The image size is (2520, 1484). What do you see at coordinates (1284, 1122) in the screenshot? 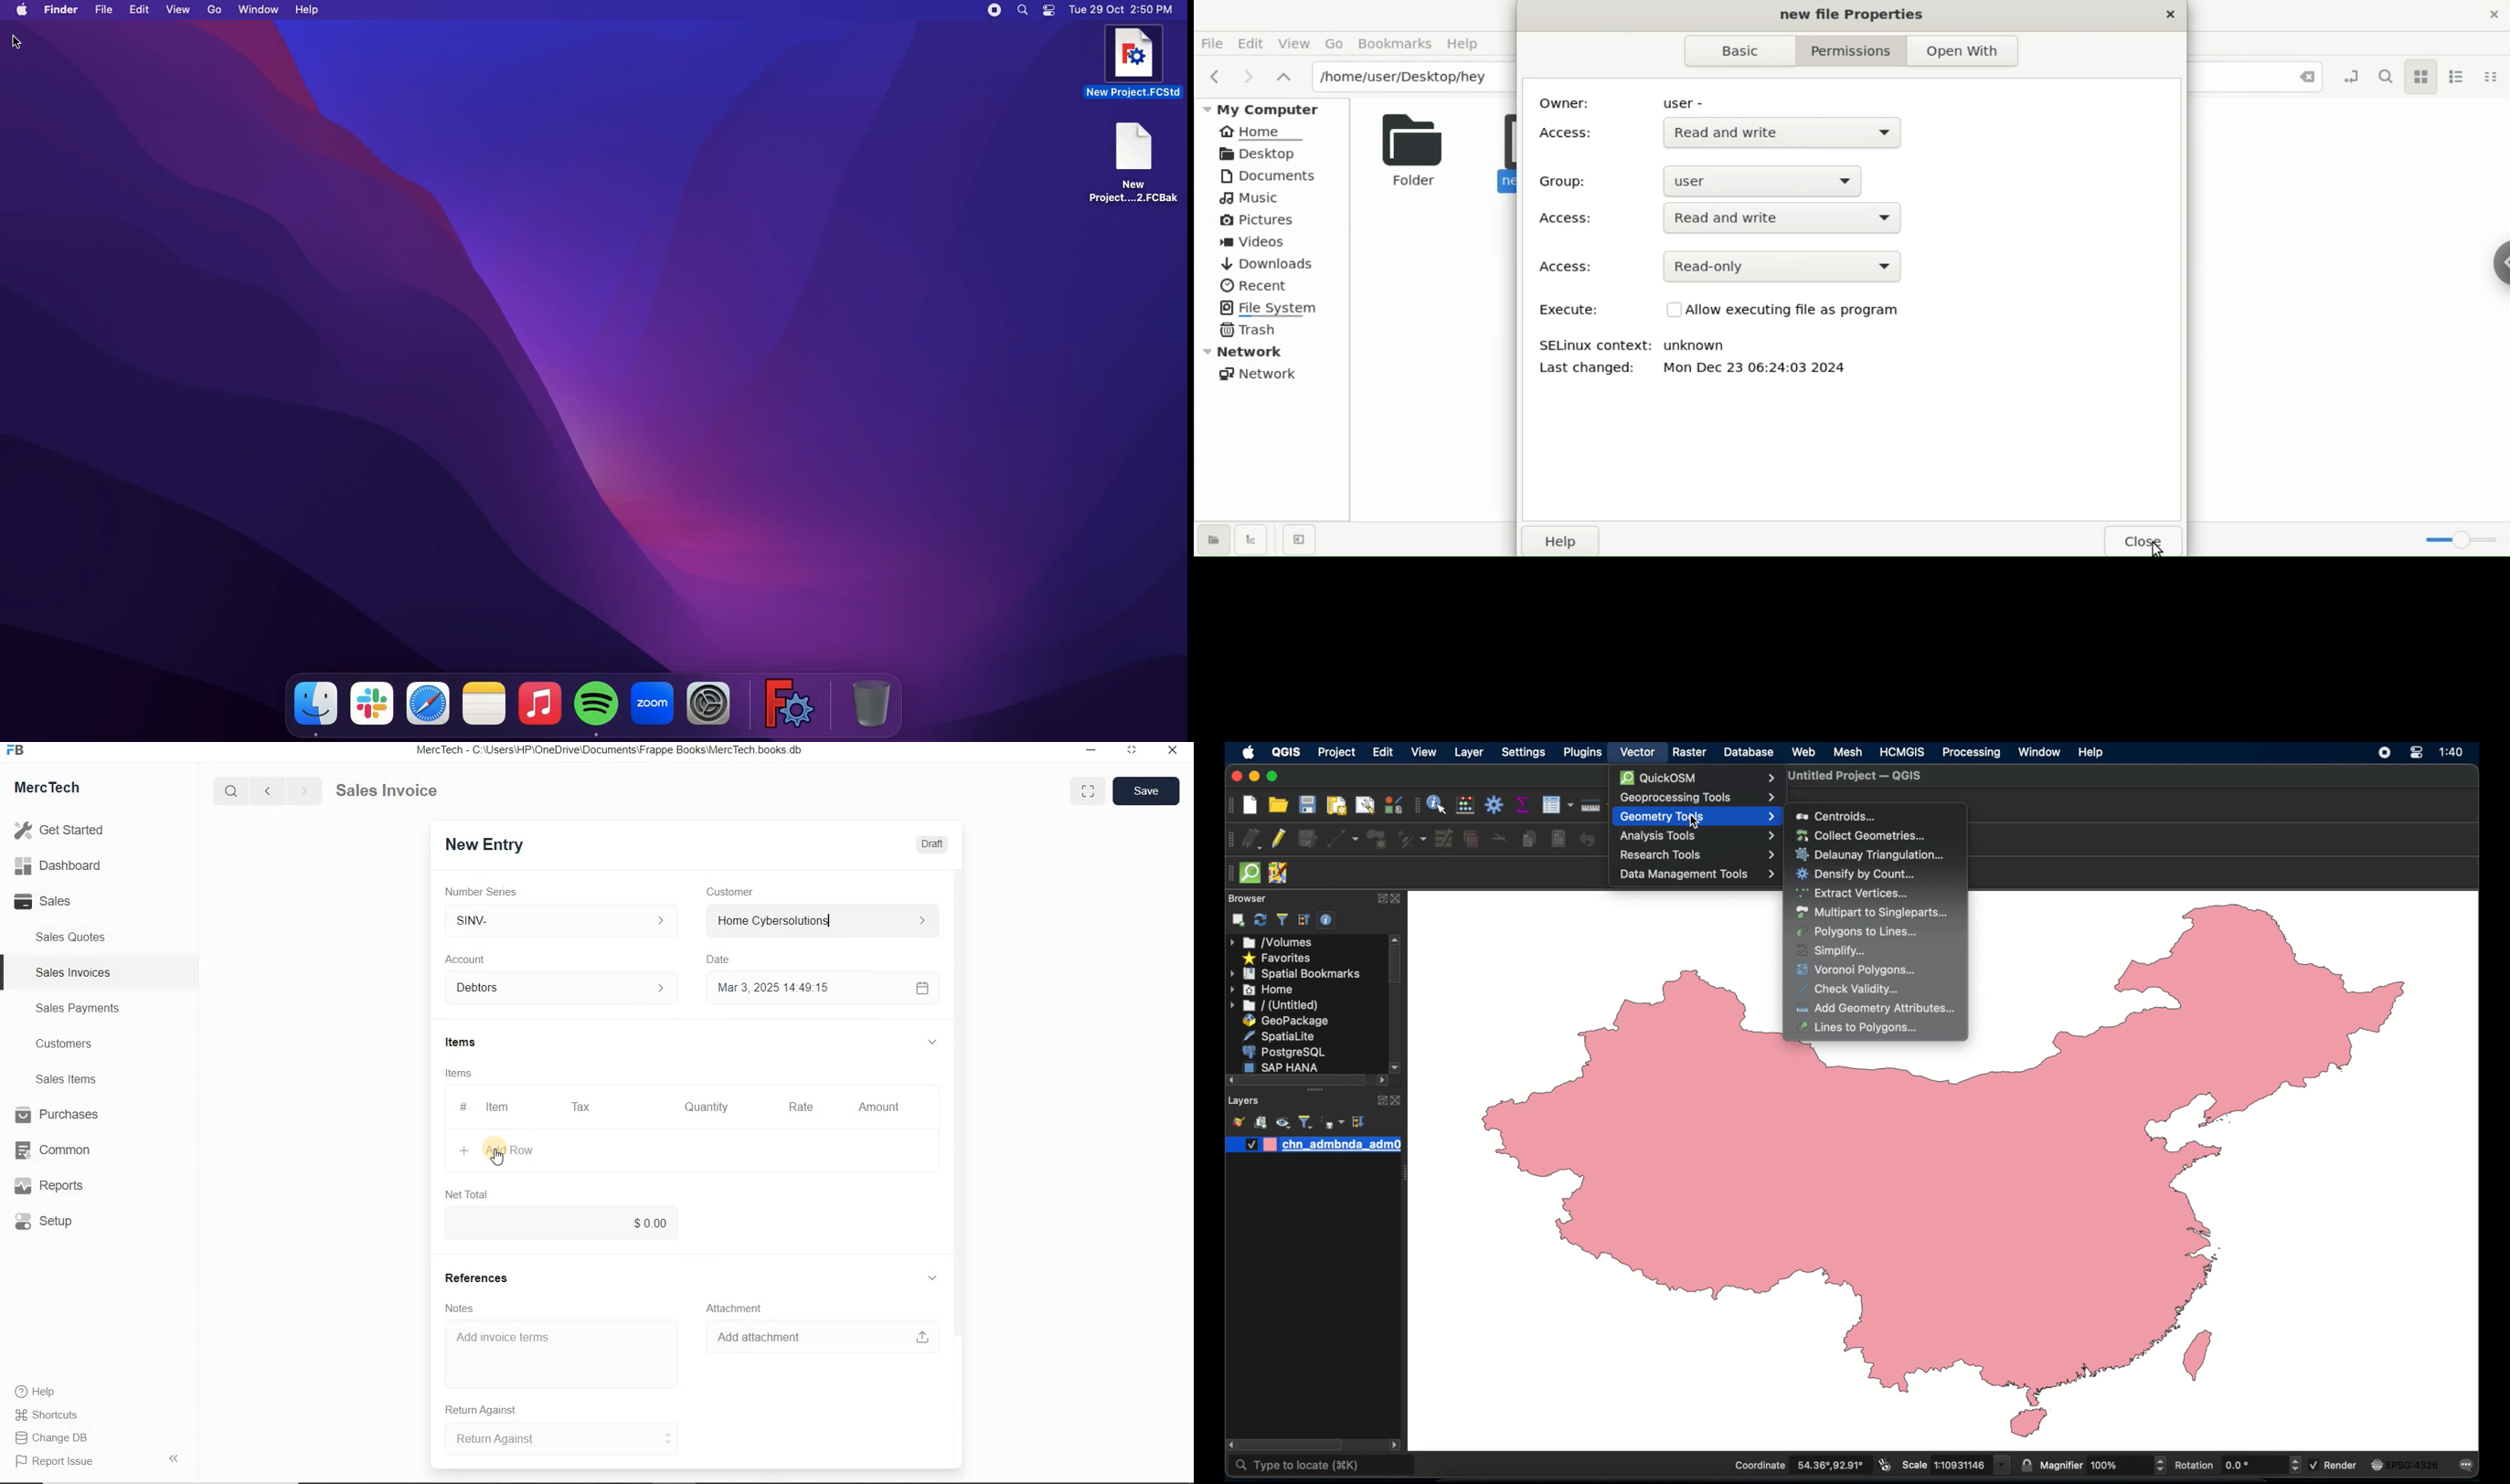
I see `manage map theme` at bounding box center [1284, 1122].